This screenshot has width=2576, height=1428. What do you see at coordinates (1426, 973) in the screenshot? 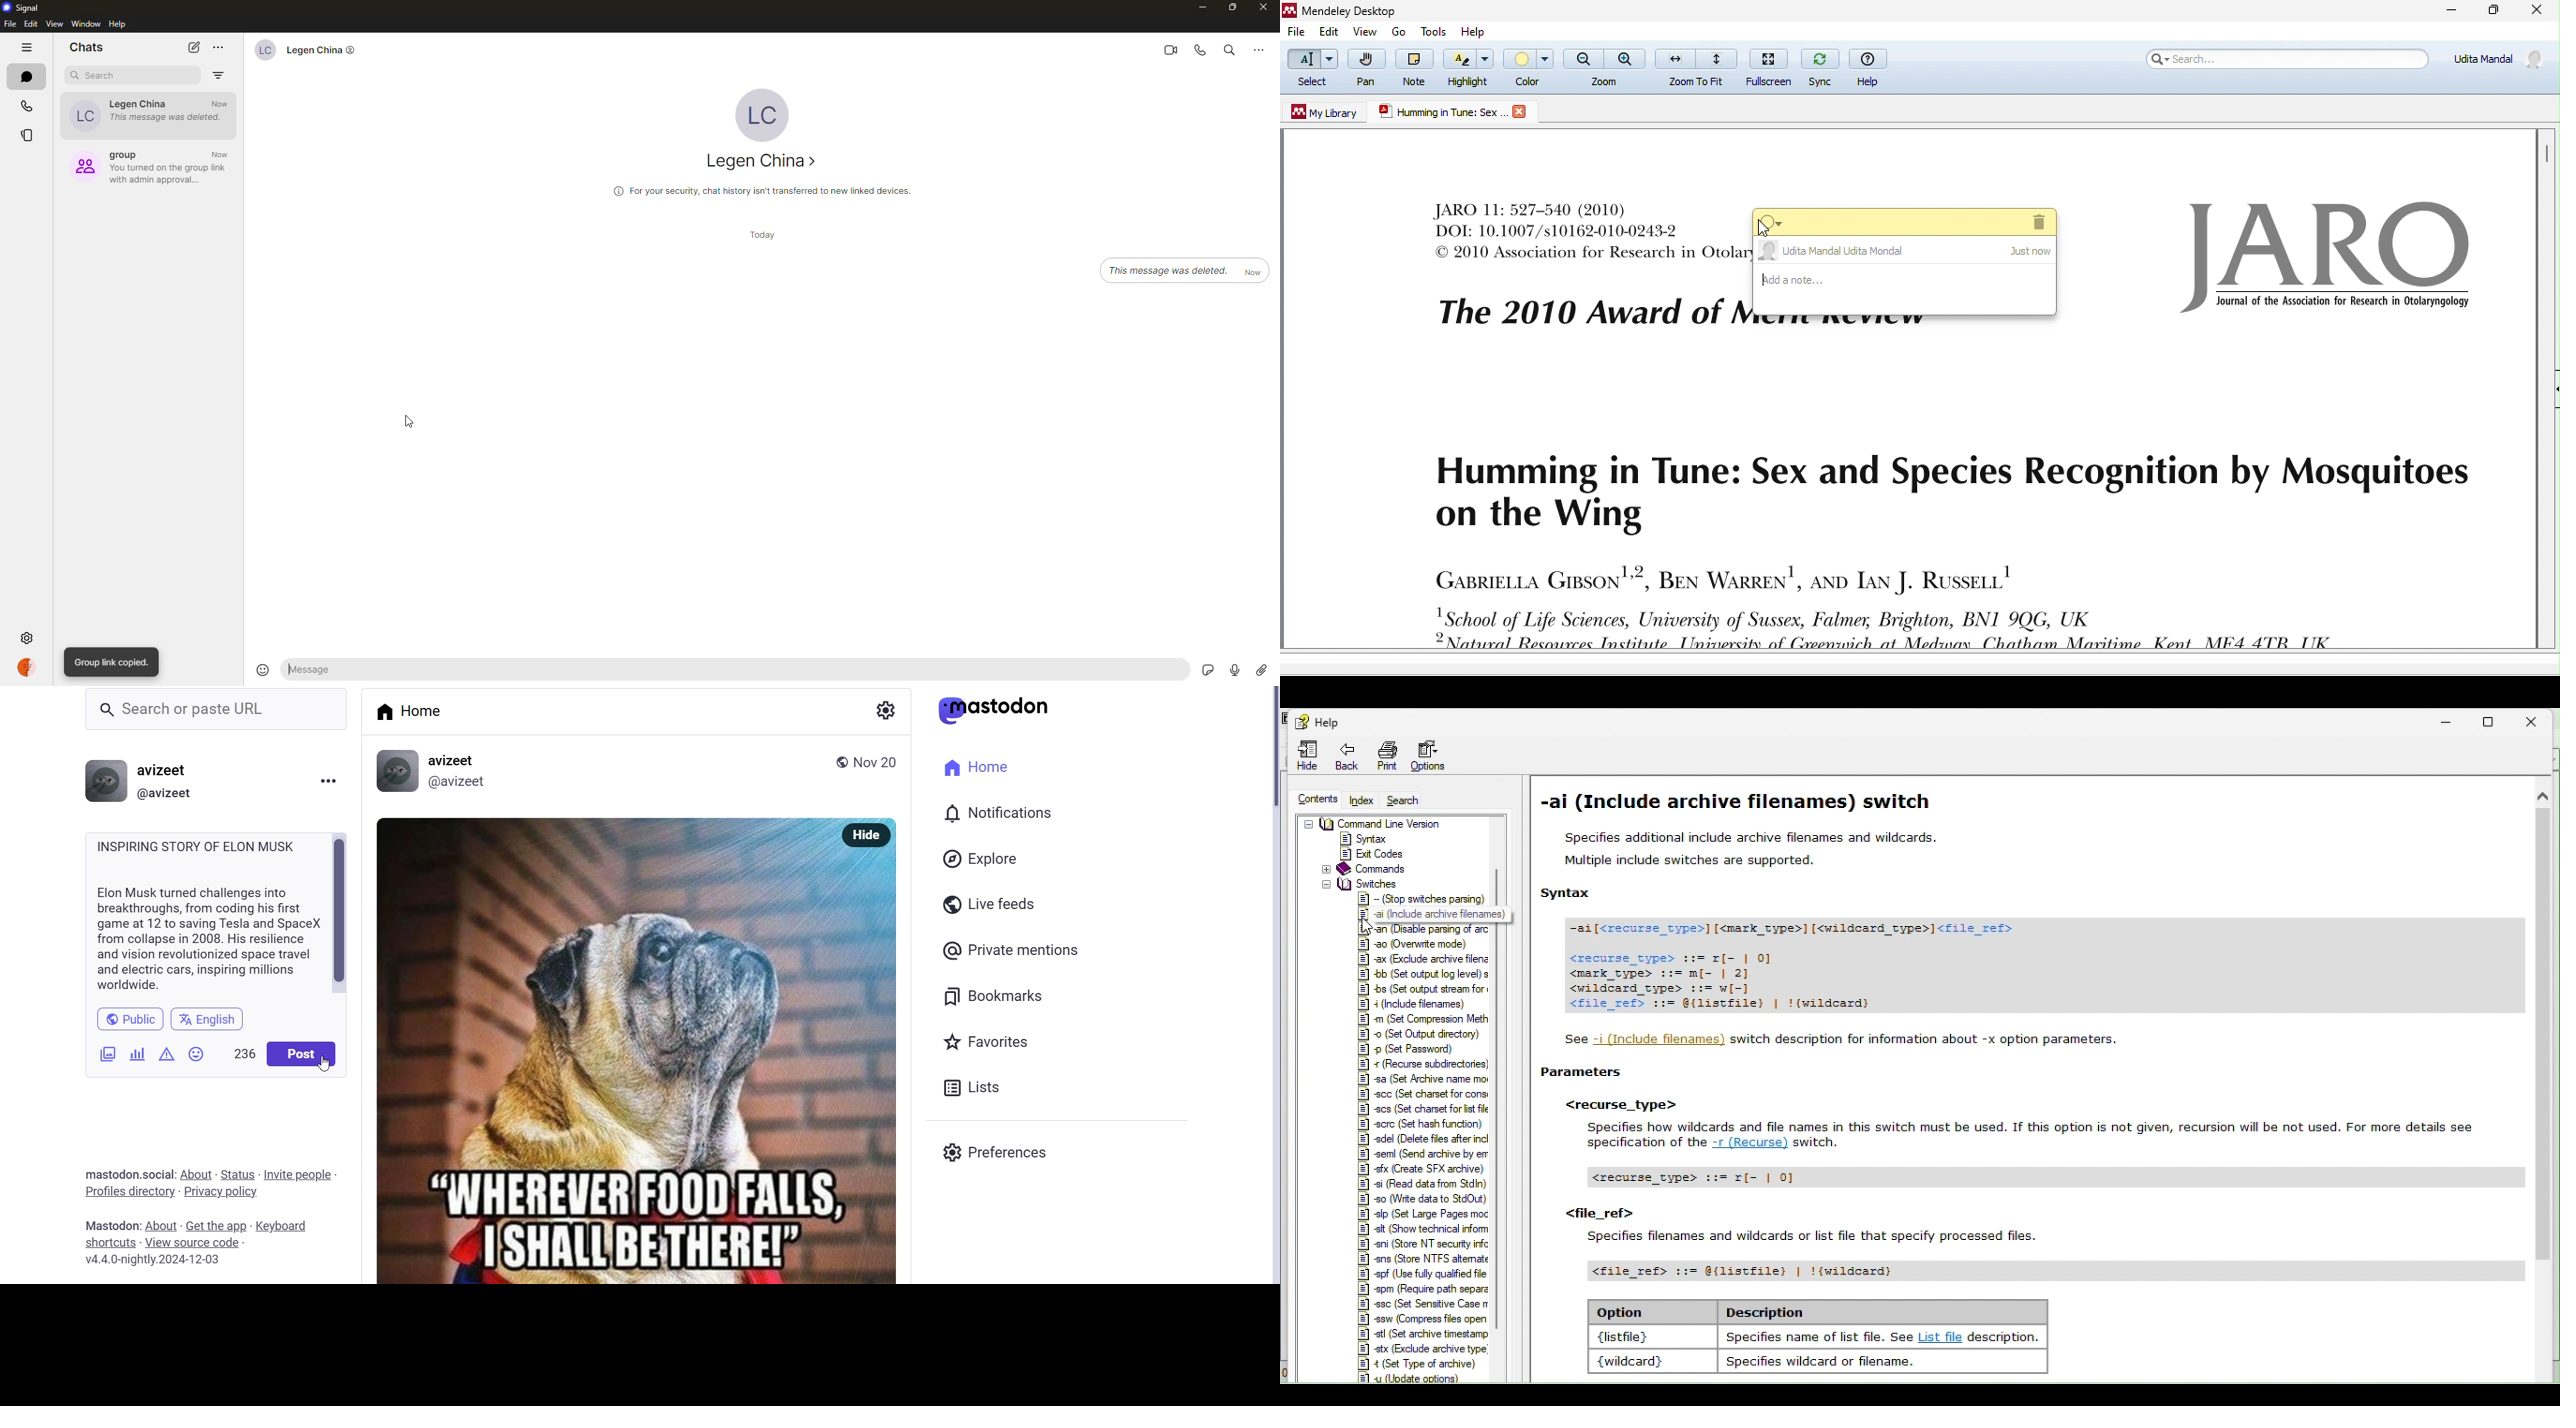
I see `Set output log level) s` at bounding box center [1426, 973].